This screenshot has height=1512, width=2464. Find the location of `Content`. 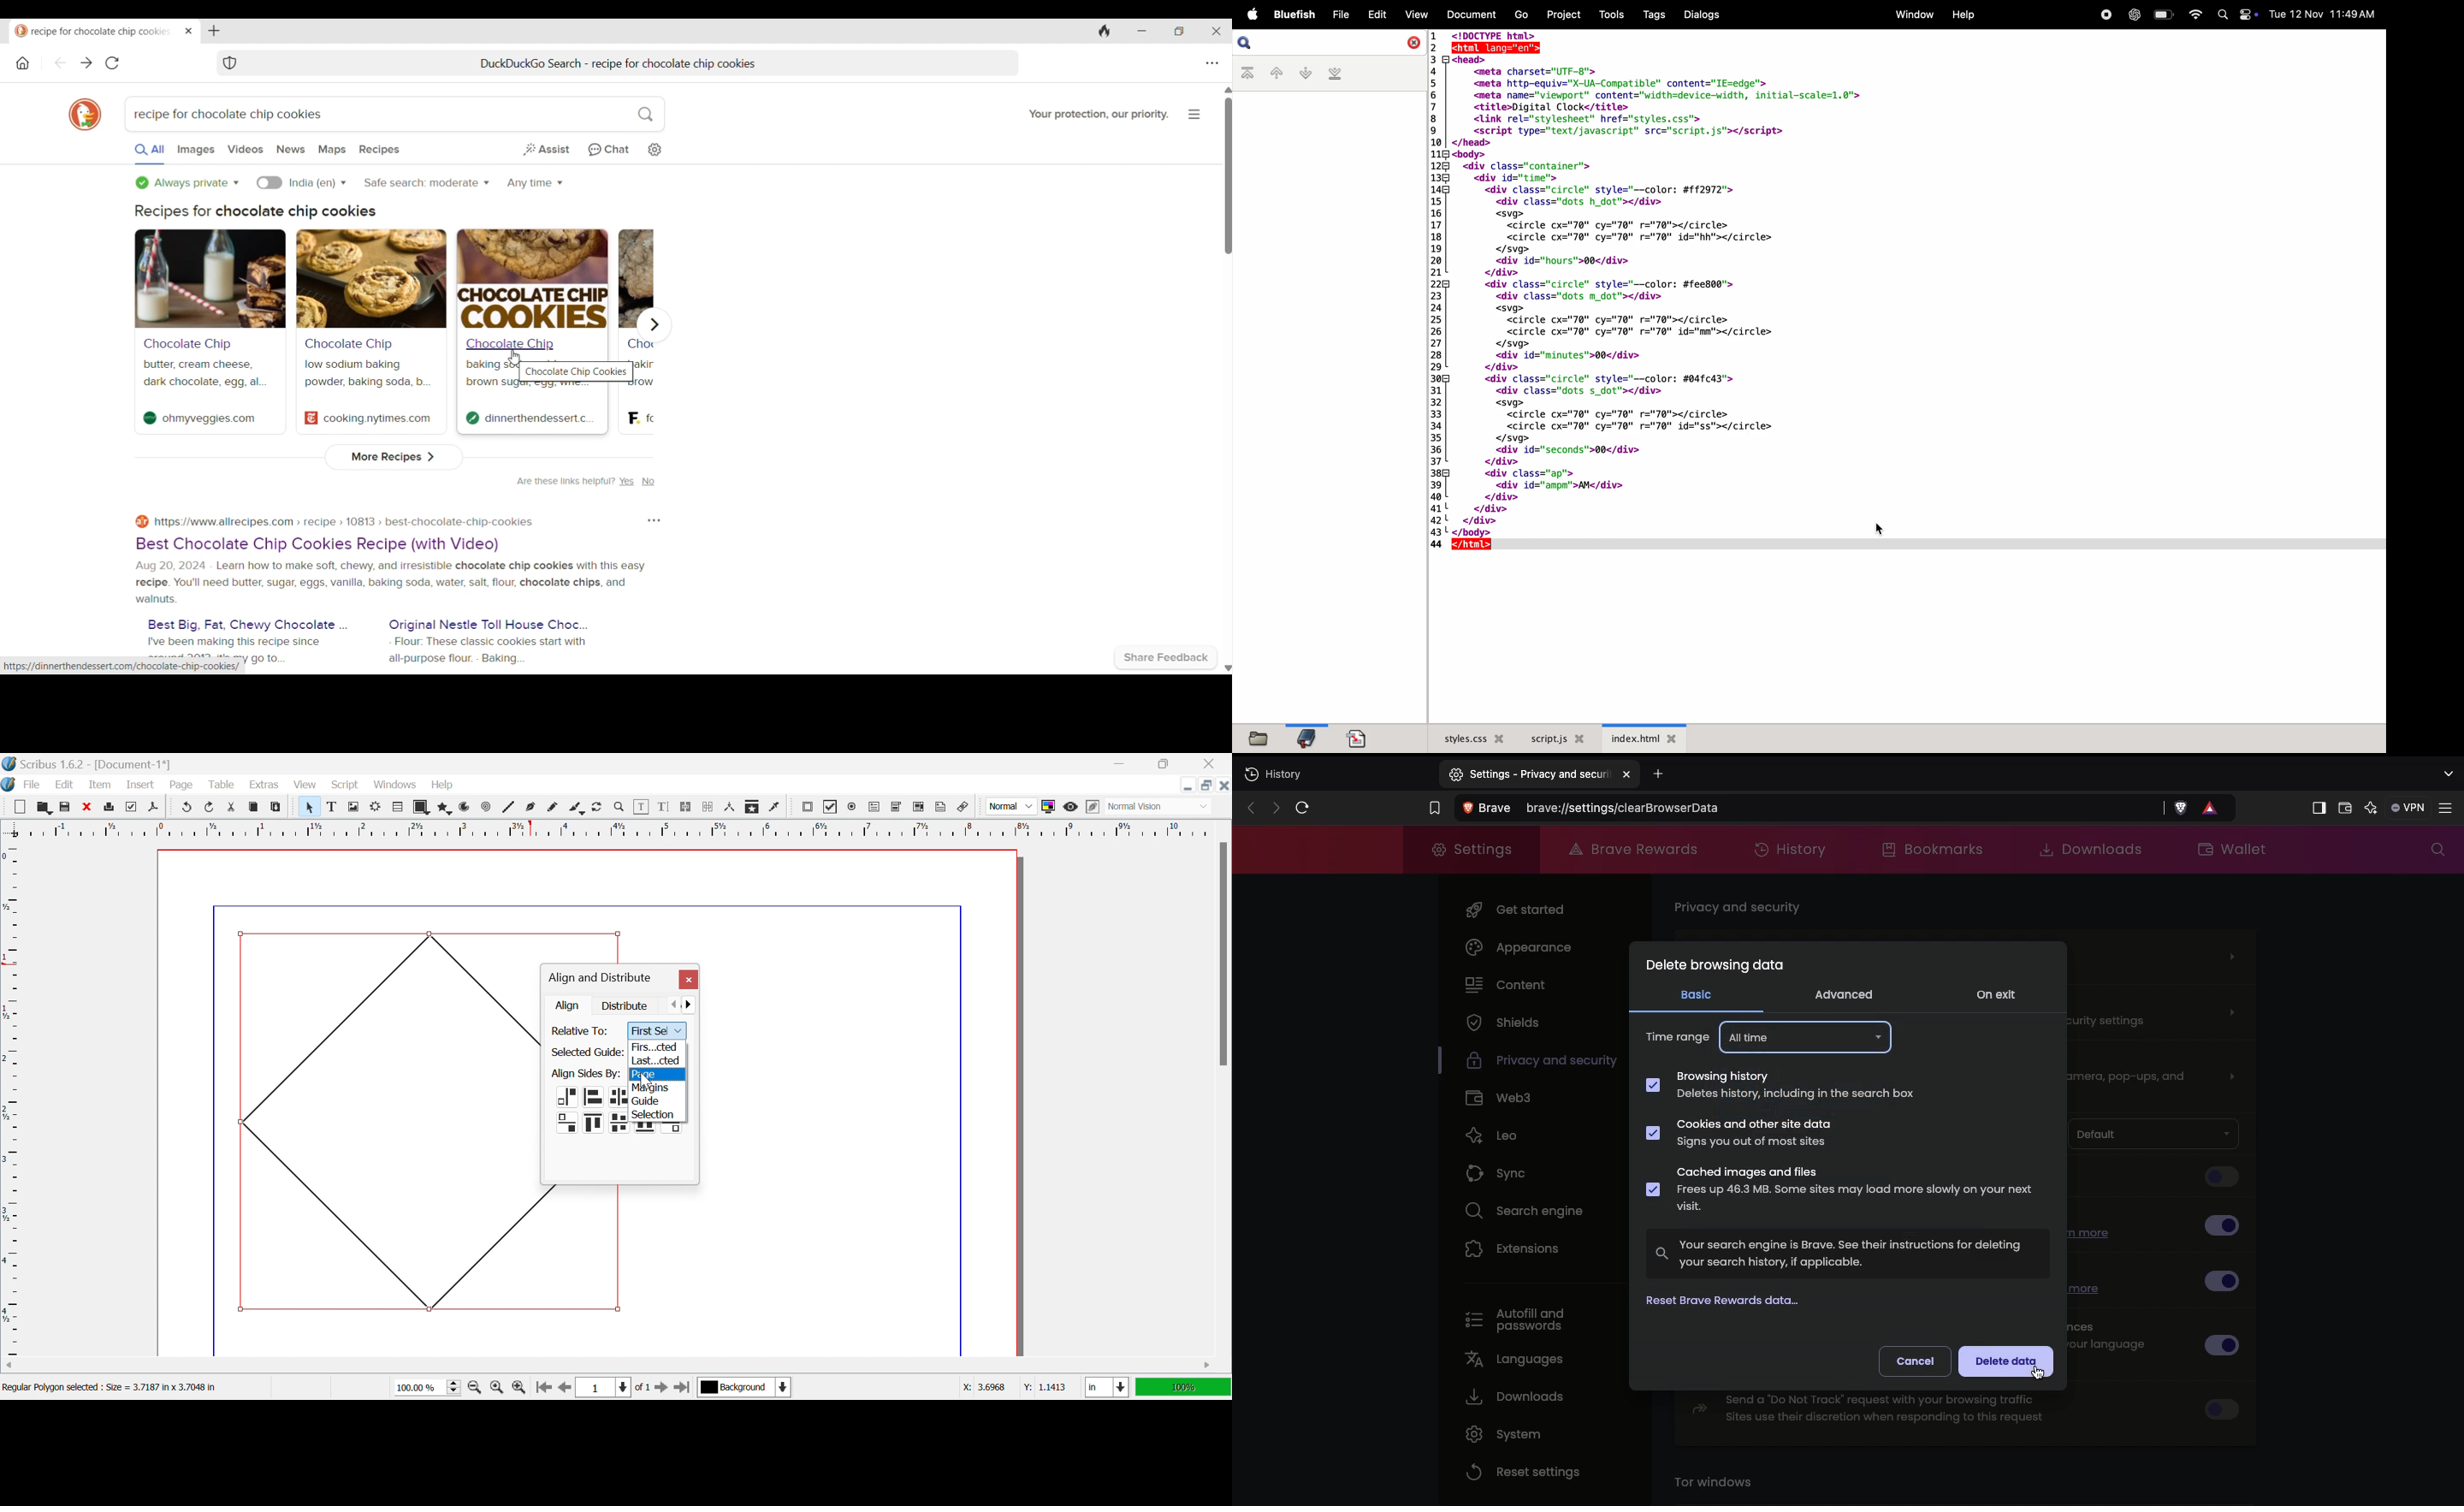

Content is located at coordinates (1503, 987).